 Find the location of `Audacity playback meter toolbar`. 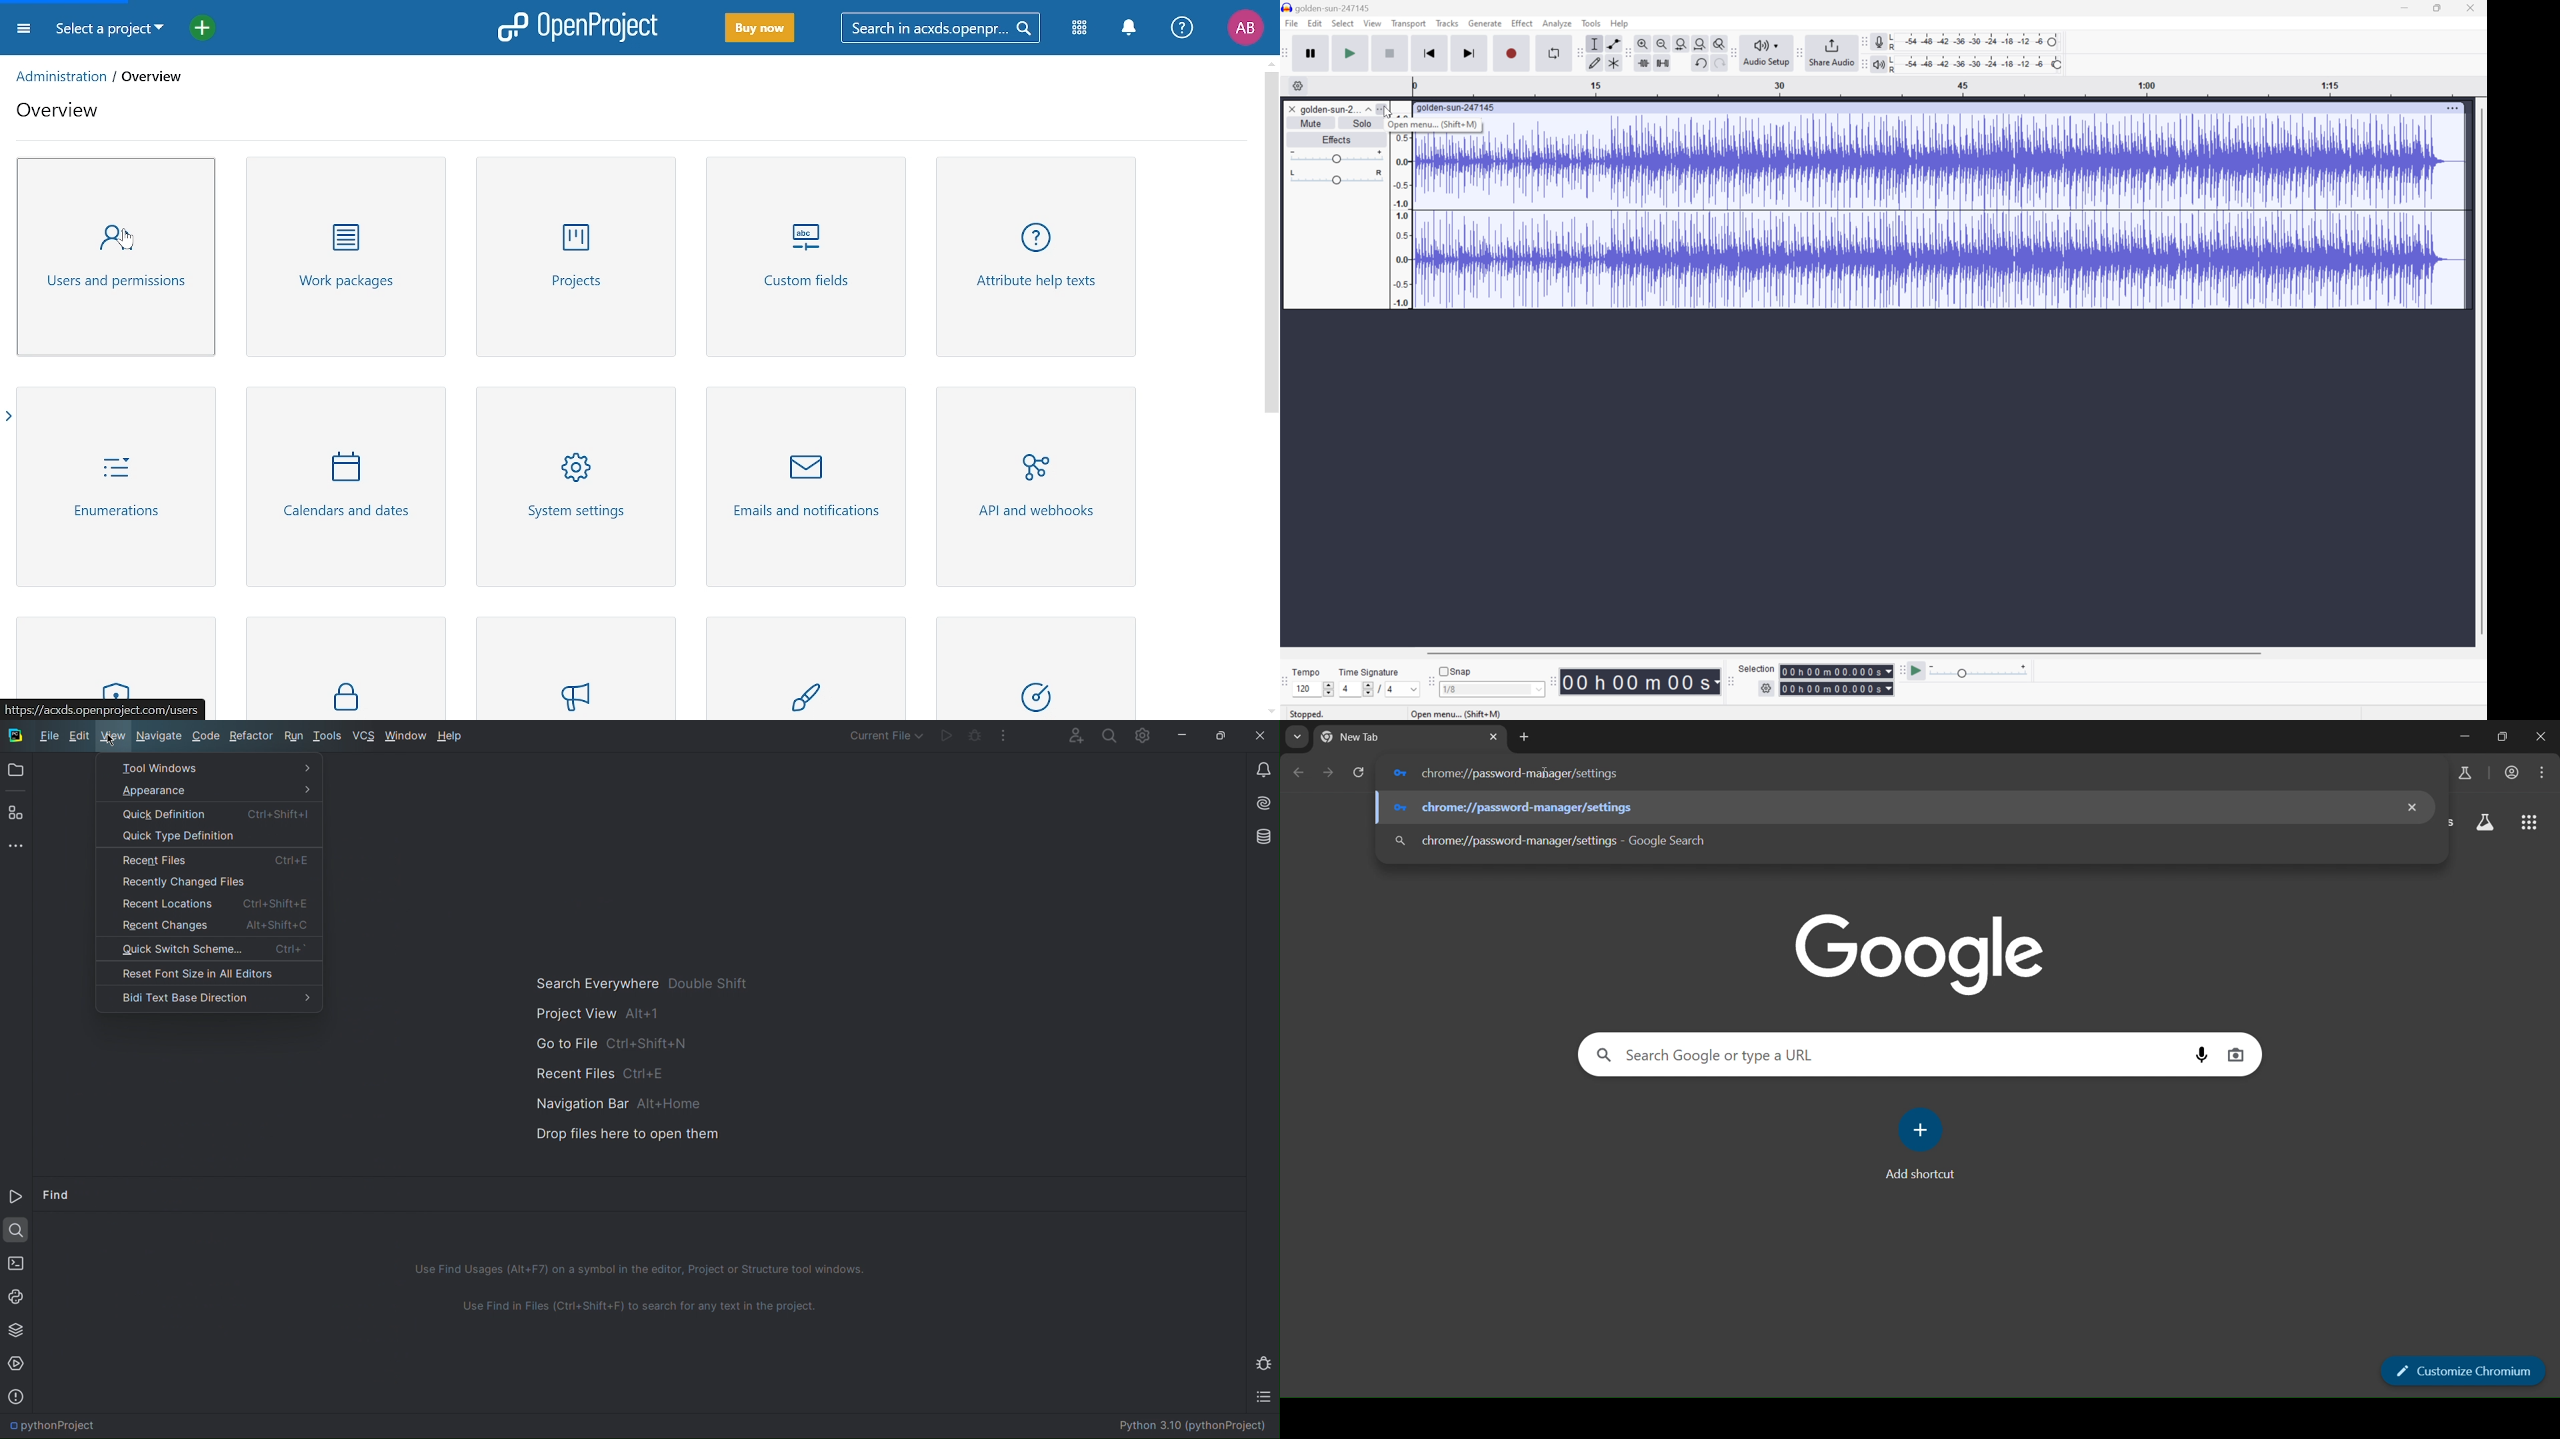

Audacity playback meter toolbar is located at coordinates (1862, 60).